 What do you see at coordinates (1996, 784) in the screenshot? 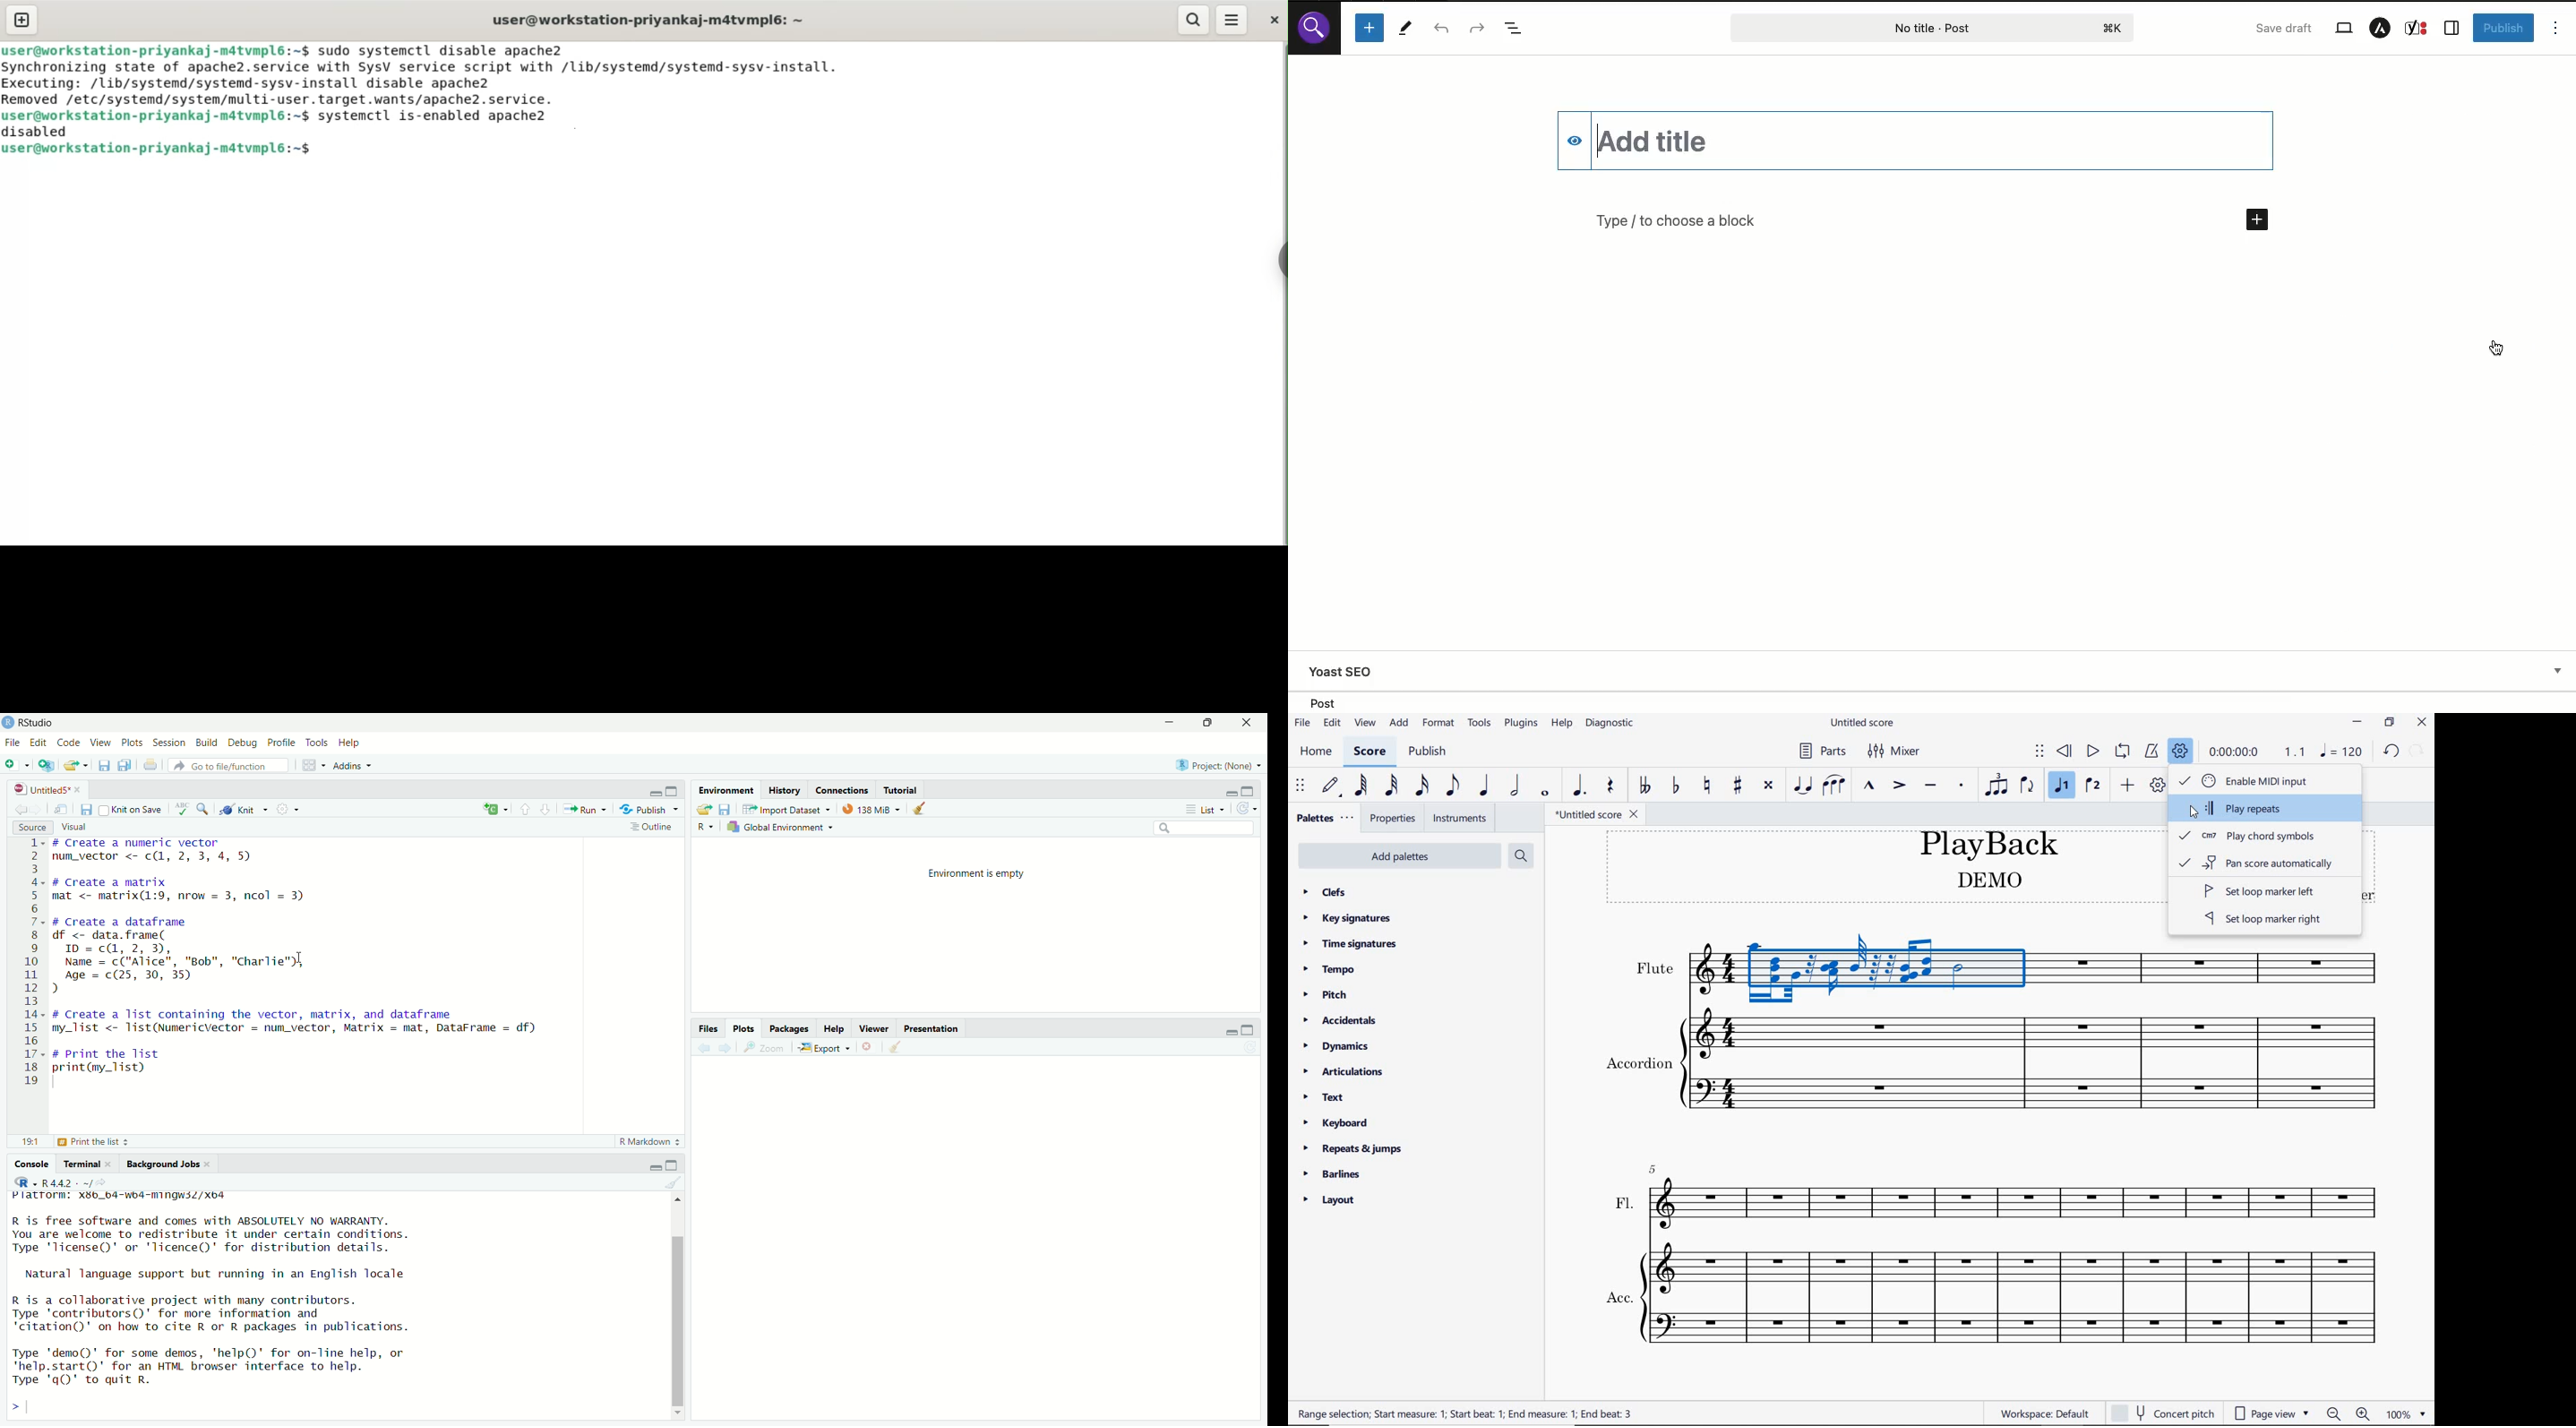
I see `tuplet` at bounding box center [1996, 784].